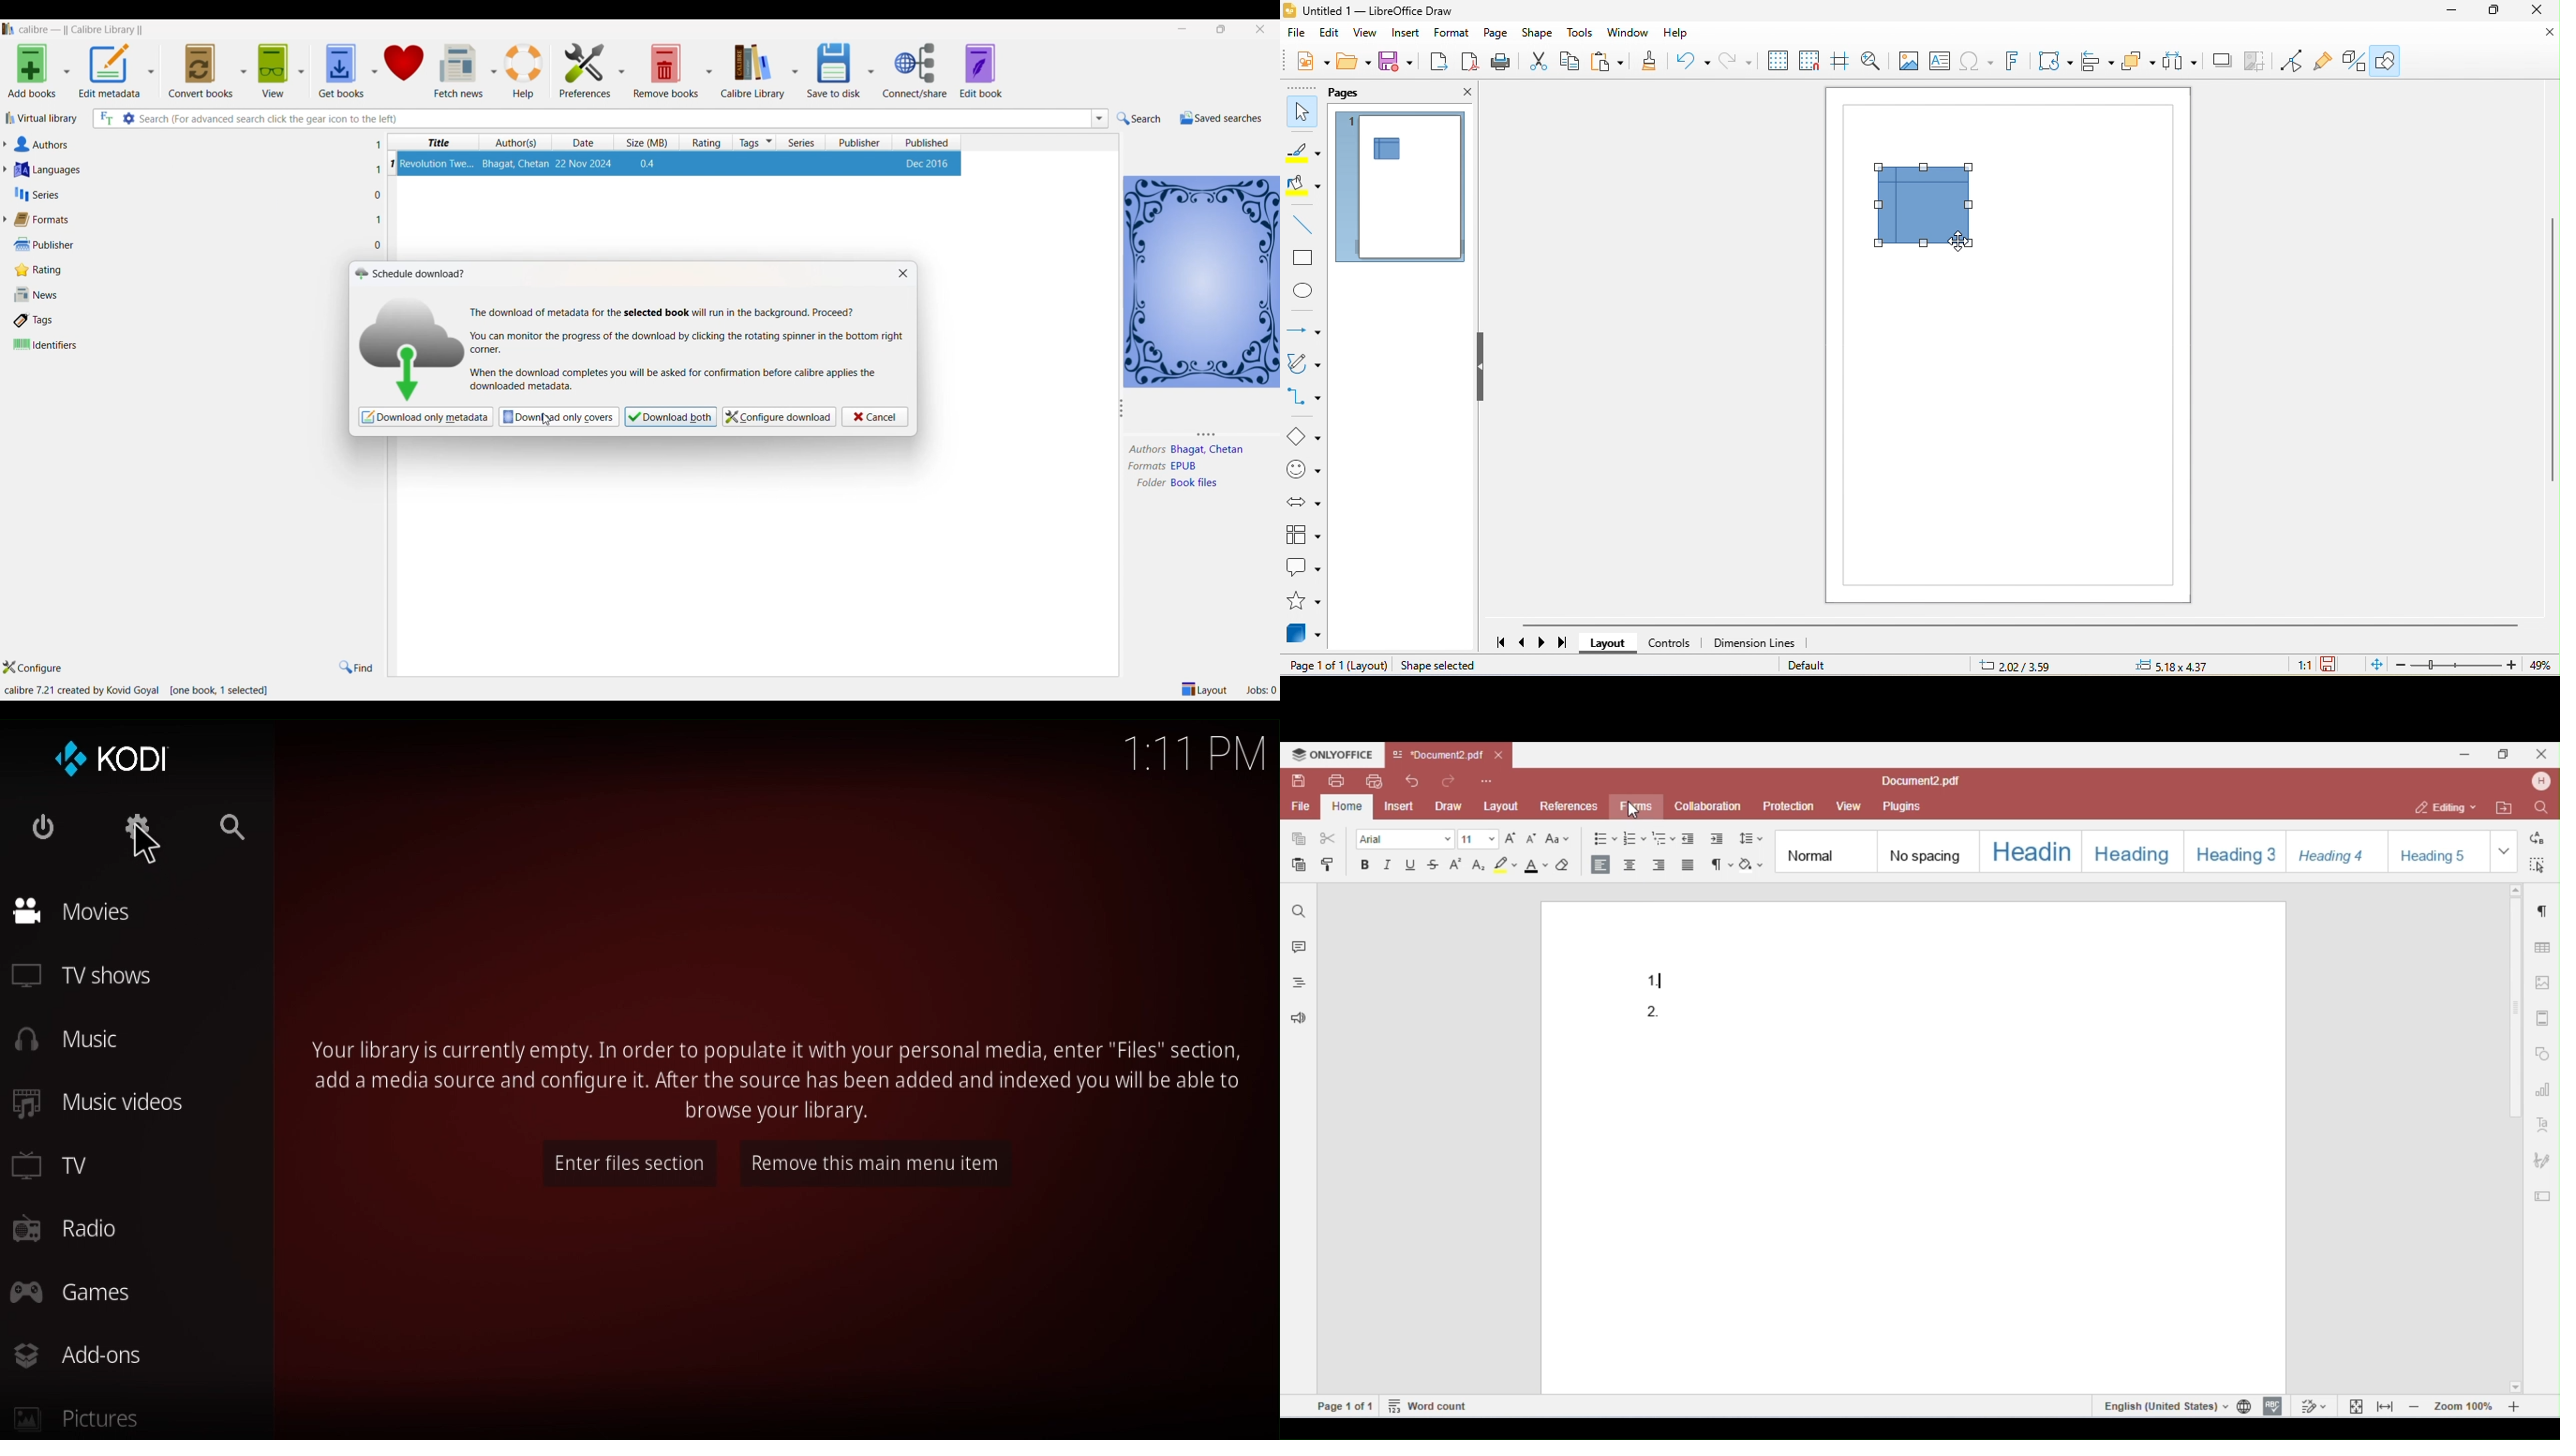 This screenshot has height=1456, width=2576. What do you see at coordinates (337, 67) in the screenshot?
I see `get books` at bounding box center [337, 67].